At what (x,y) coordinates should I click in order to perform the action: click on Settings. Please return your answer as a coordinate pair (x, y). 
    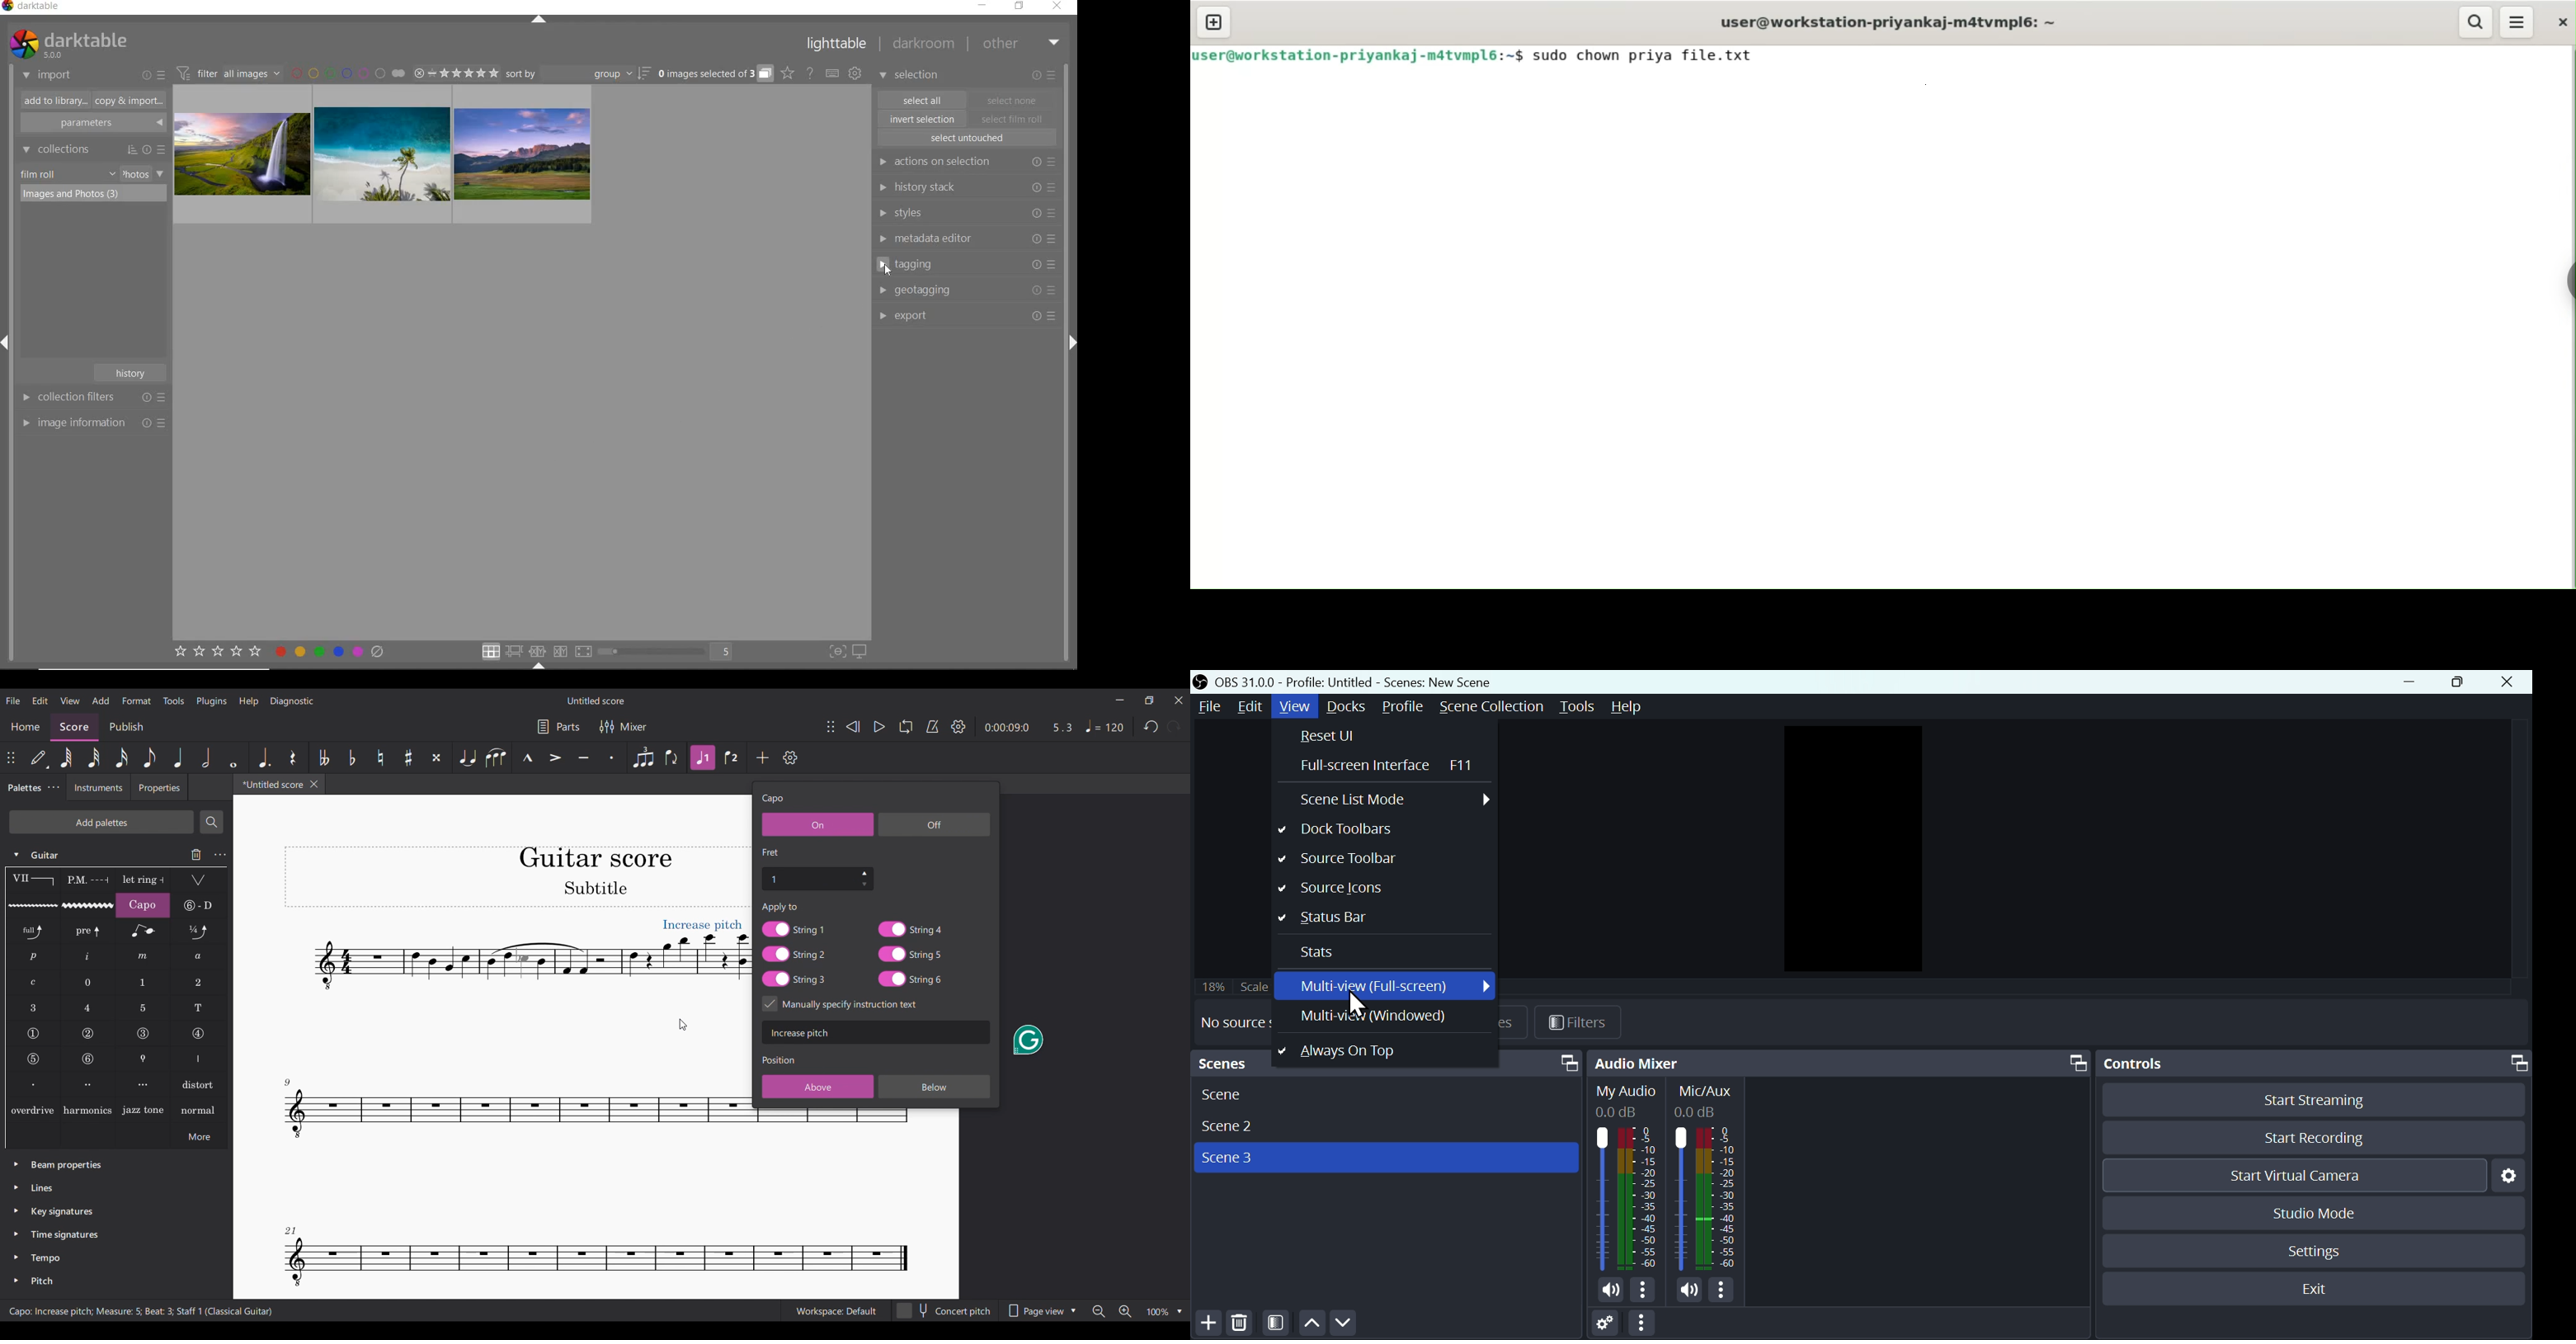
    Looking at the image, I should click on (2512, 1176).